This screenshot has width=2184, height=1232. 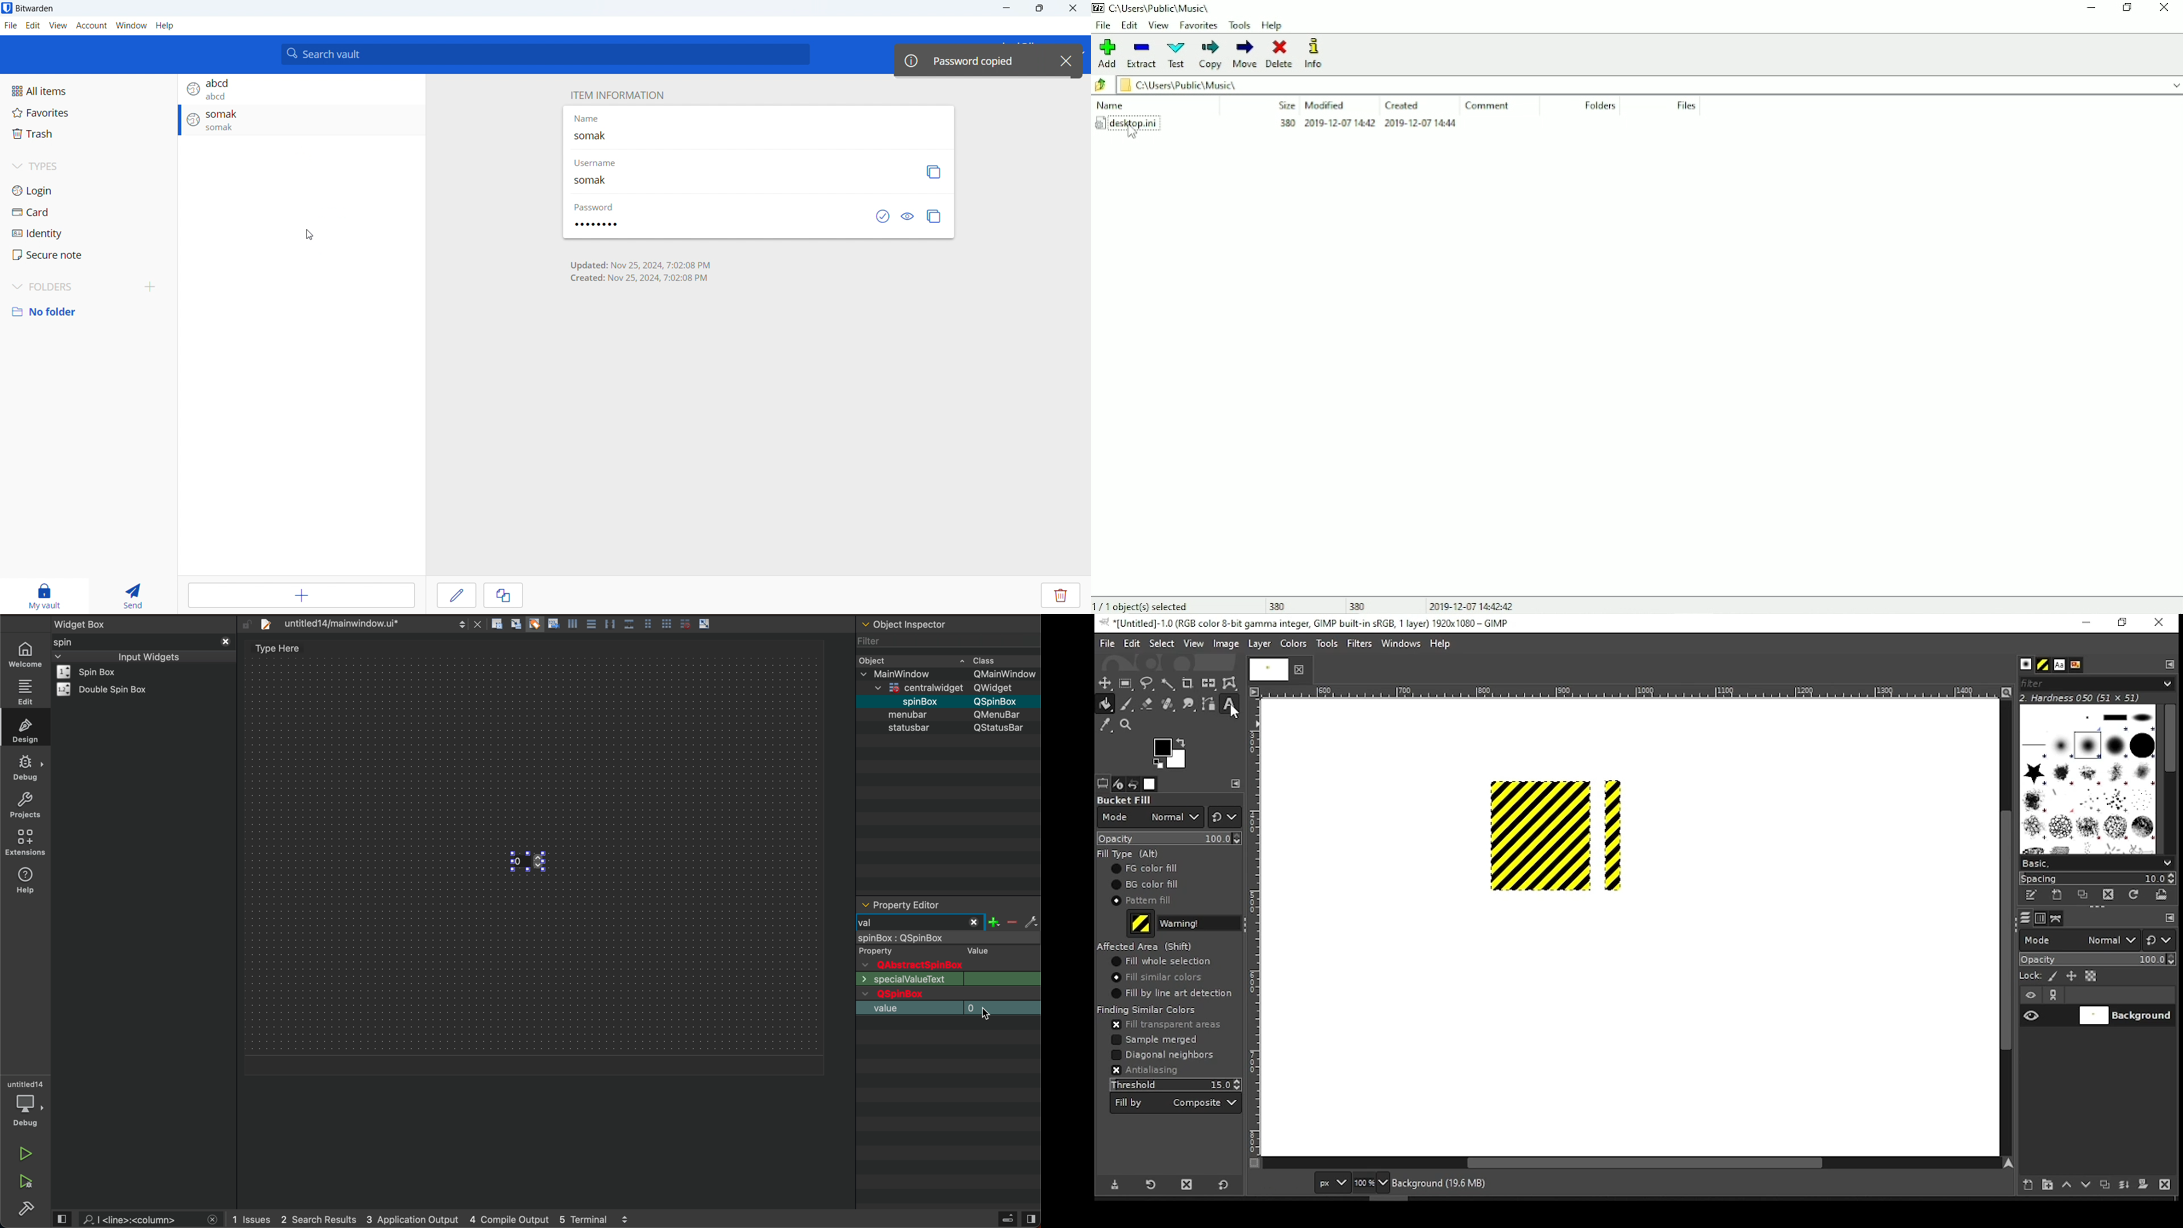 What do you see at coordinates (601, 164) in the screenshot?
I see `username` at bounding box center [601, 164].